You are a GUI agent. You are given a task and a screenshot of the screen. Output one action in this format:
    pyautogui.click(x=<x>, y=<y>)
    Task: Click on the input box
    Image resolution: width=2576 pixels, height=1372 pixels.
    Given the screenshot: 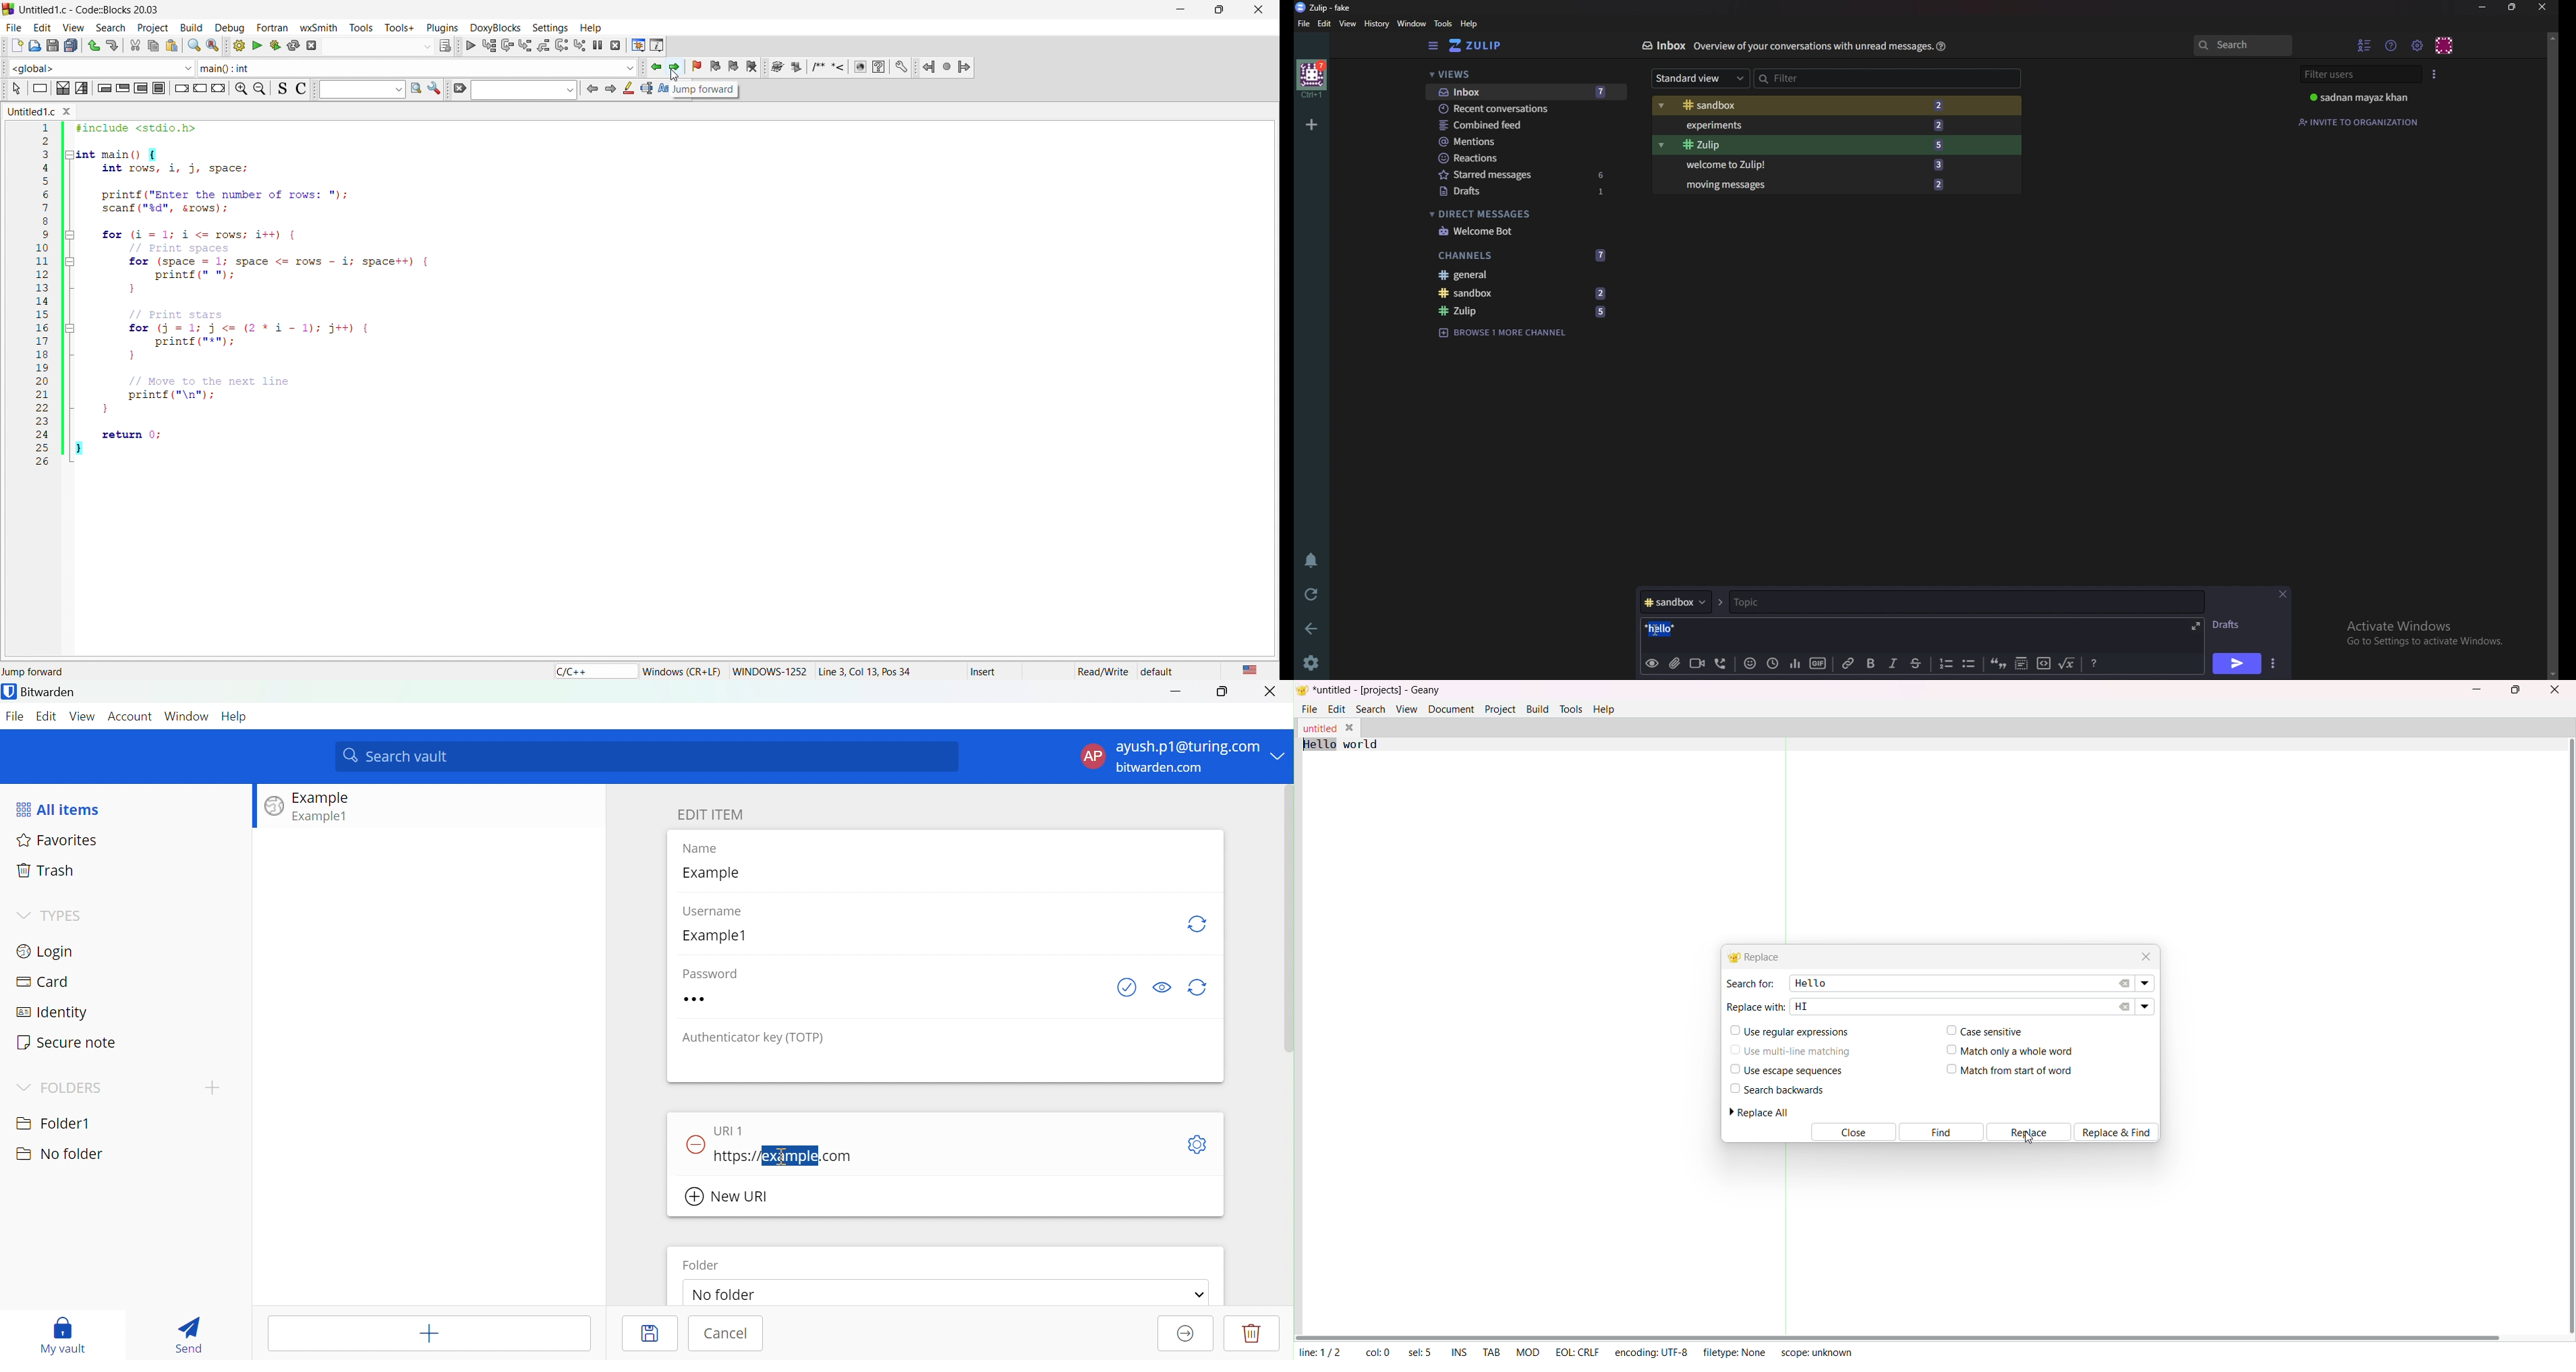 What is the action you would take?
    pyautogui.click(x=359, y=89)
    